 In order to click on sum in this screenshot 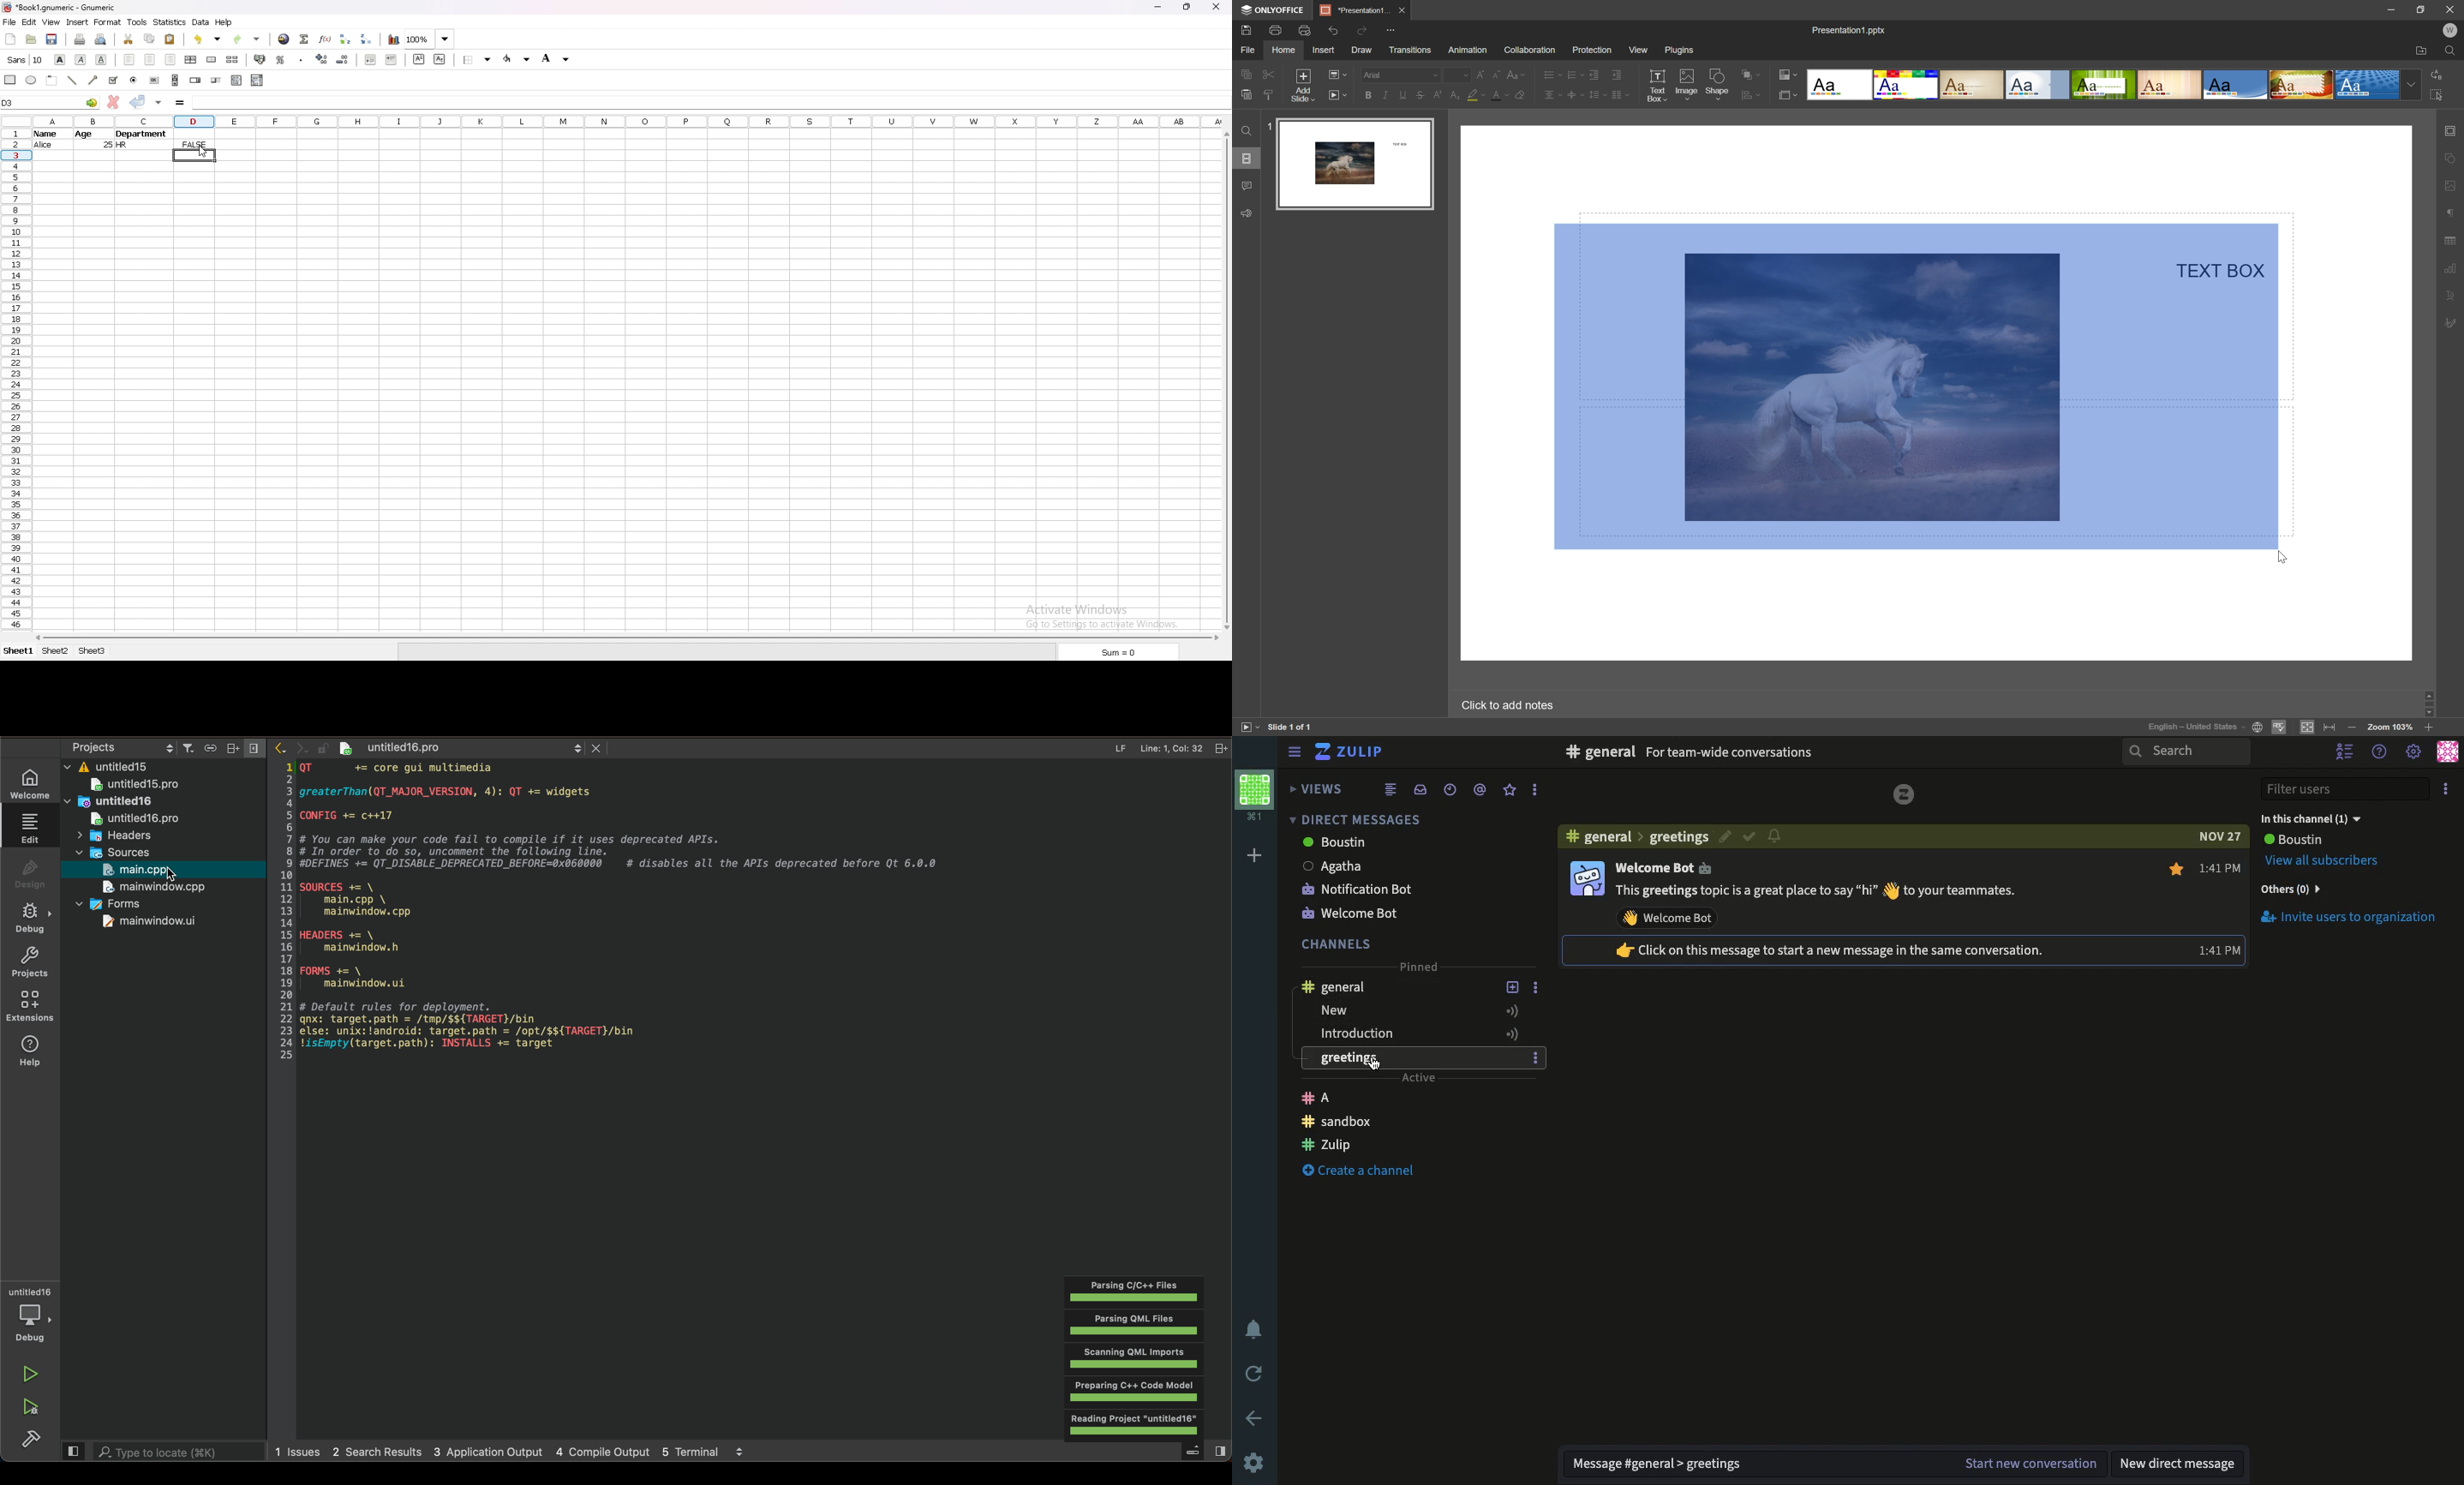, I will do `click(1115, 652)`.